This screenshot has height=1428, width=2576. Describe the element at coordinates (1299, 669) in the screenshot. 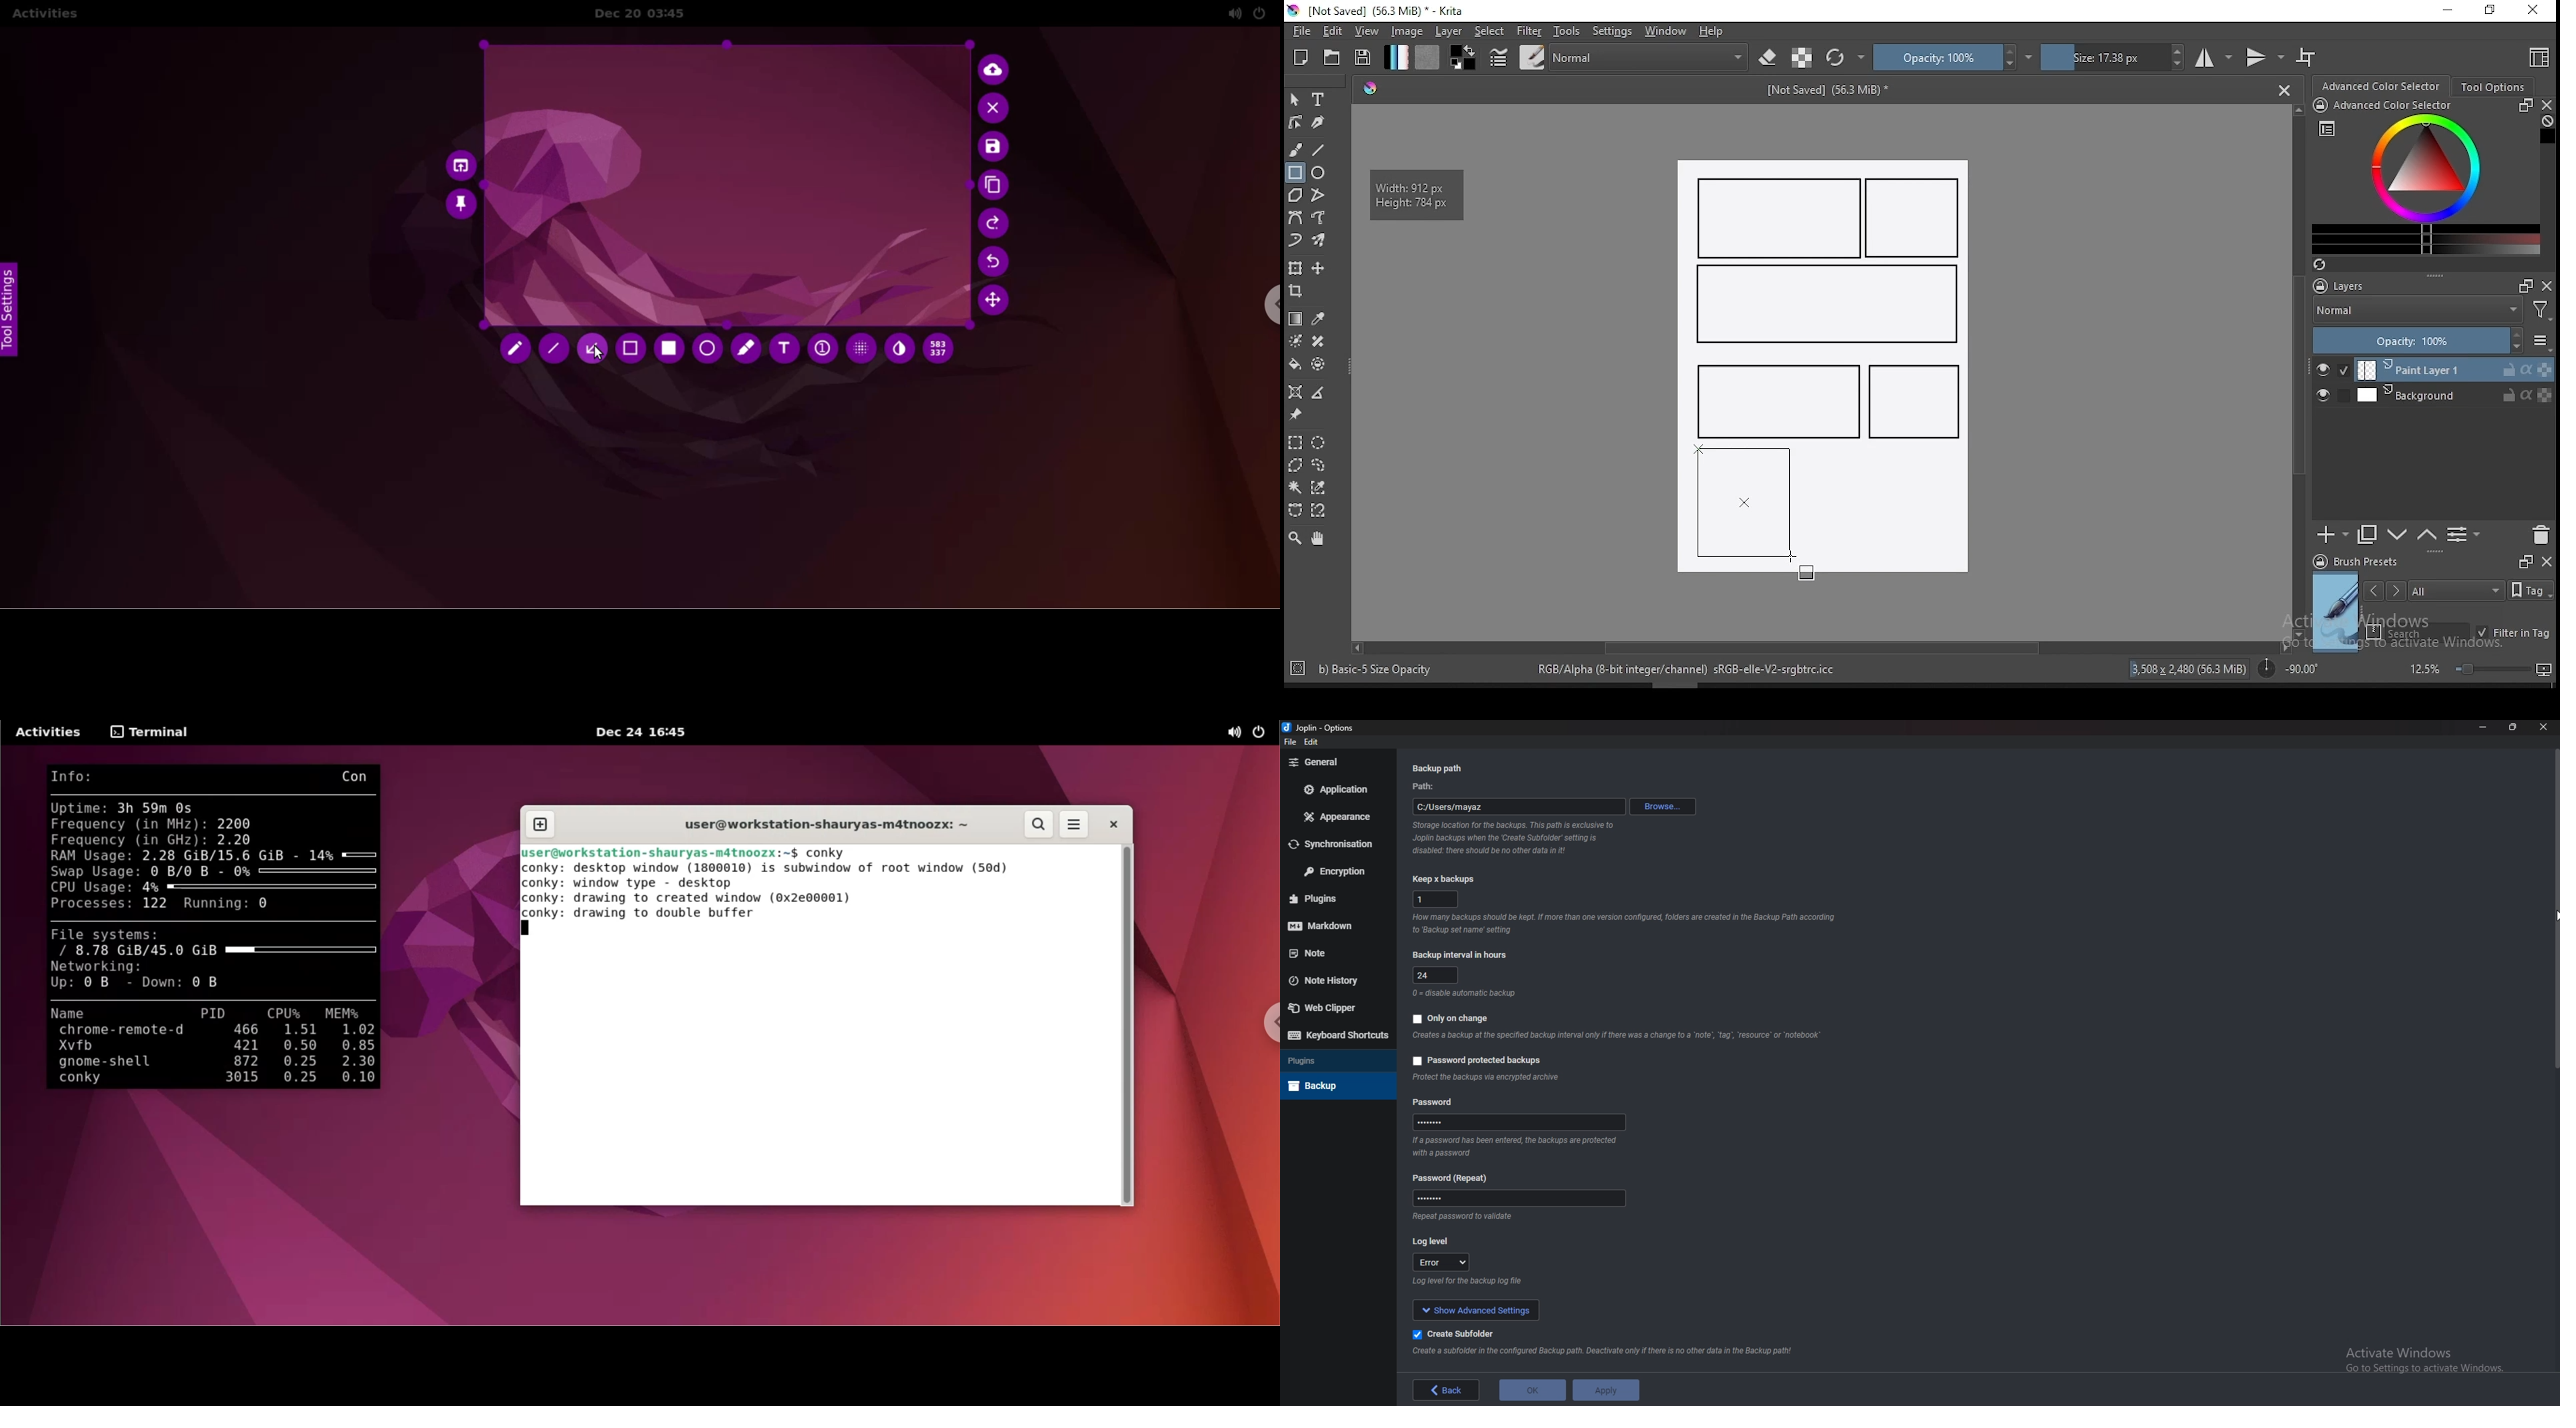

I see `Target` at that location.